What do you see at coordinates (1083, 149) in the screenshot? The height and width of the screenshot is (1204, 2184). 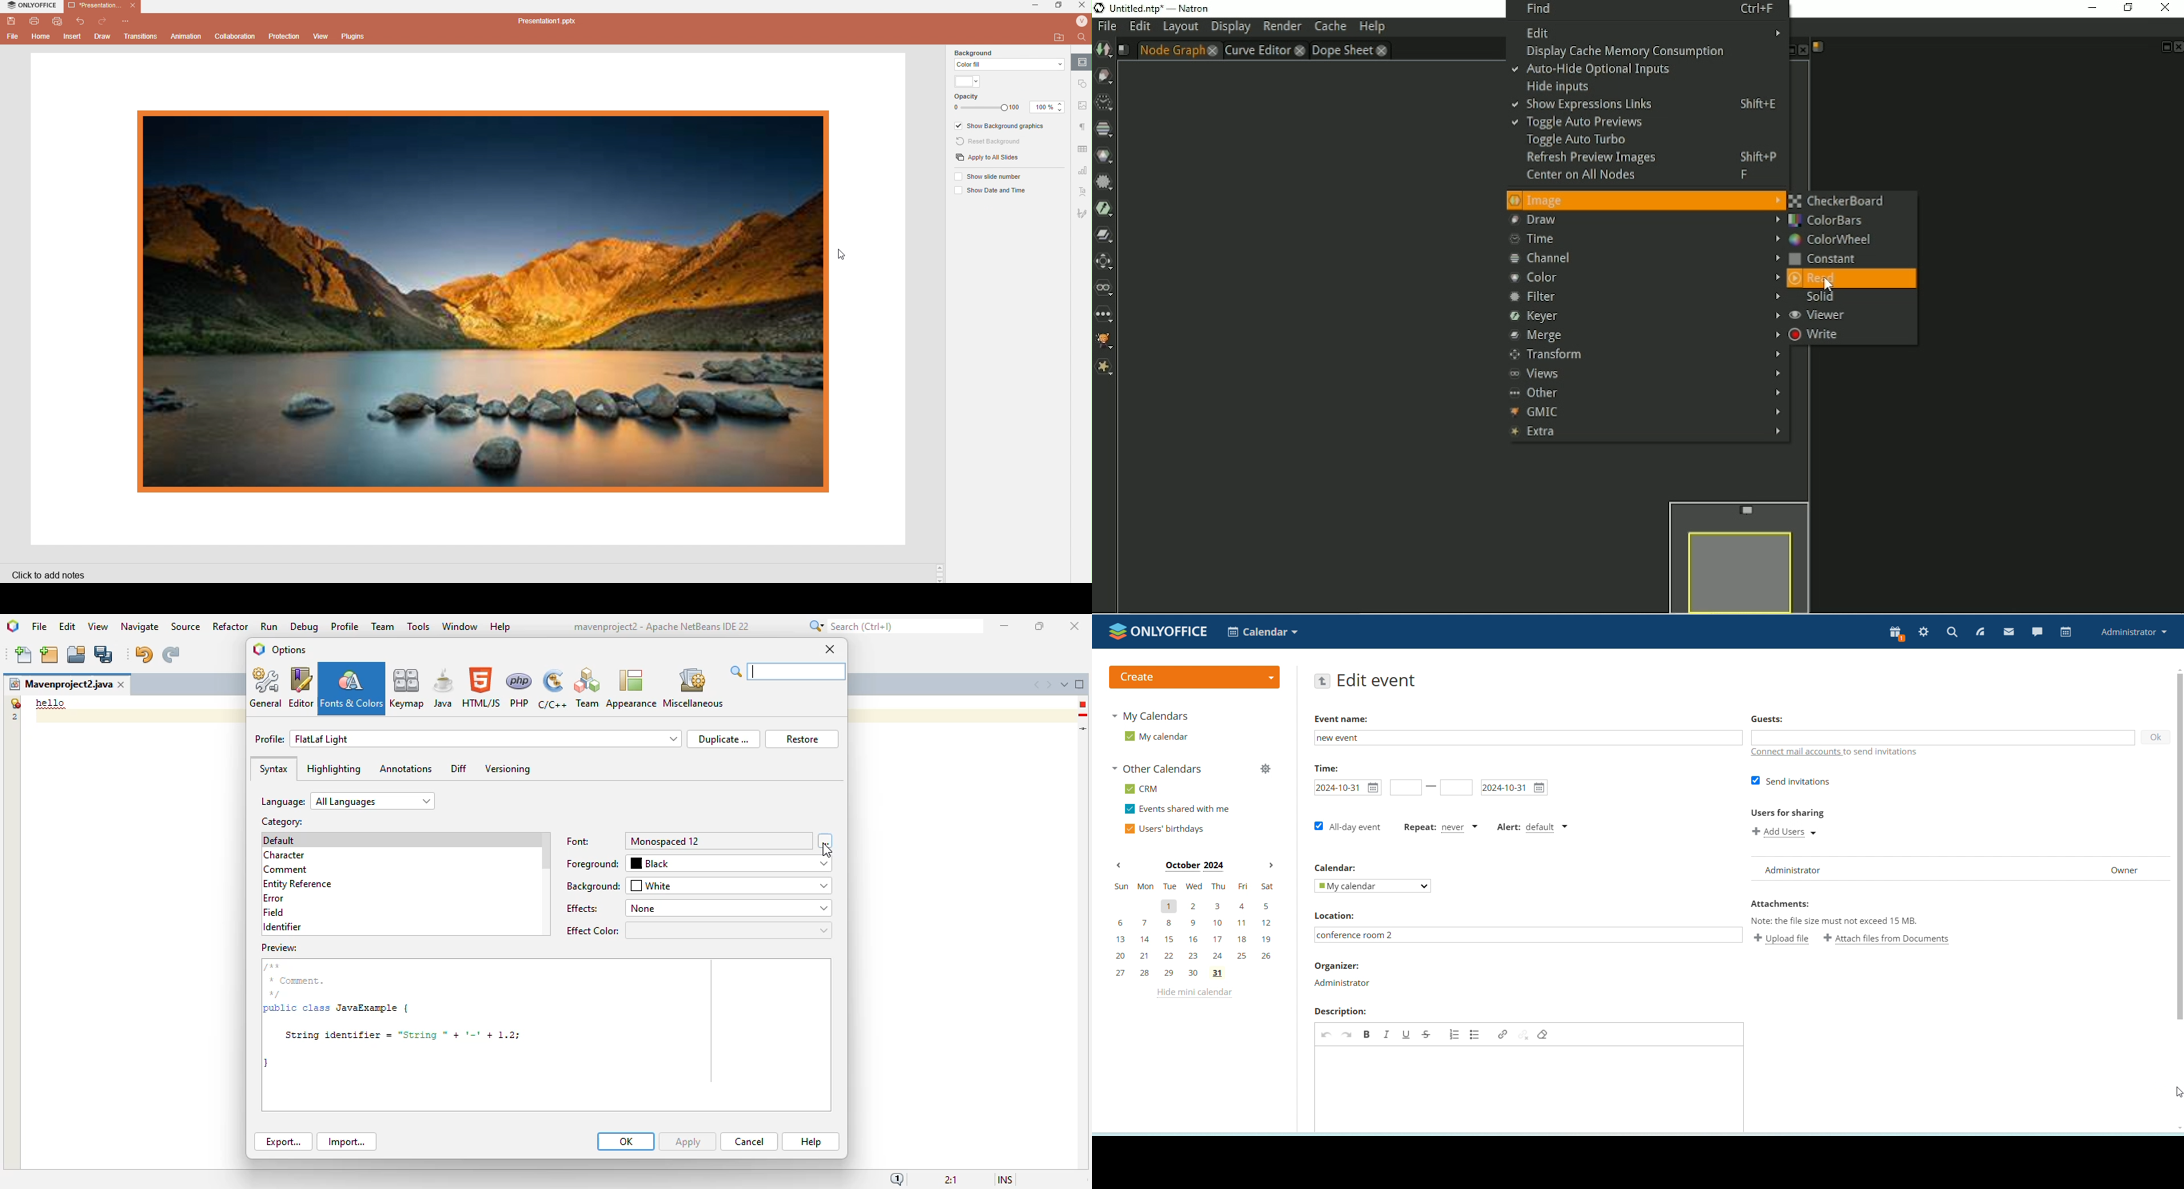 I see `Data settings` at bounding box center [1083, 149].